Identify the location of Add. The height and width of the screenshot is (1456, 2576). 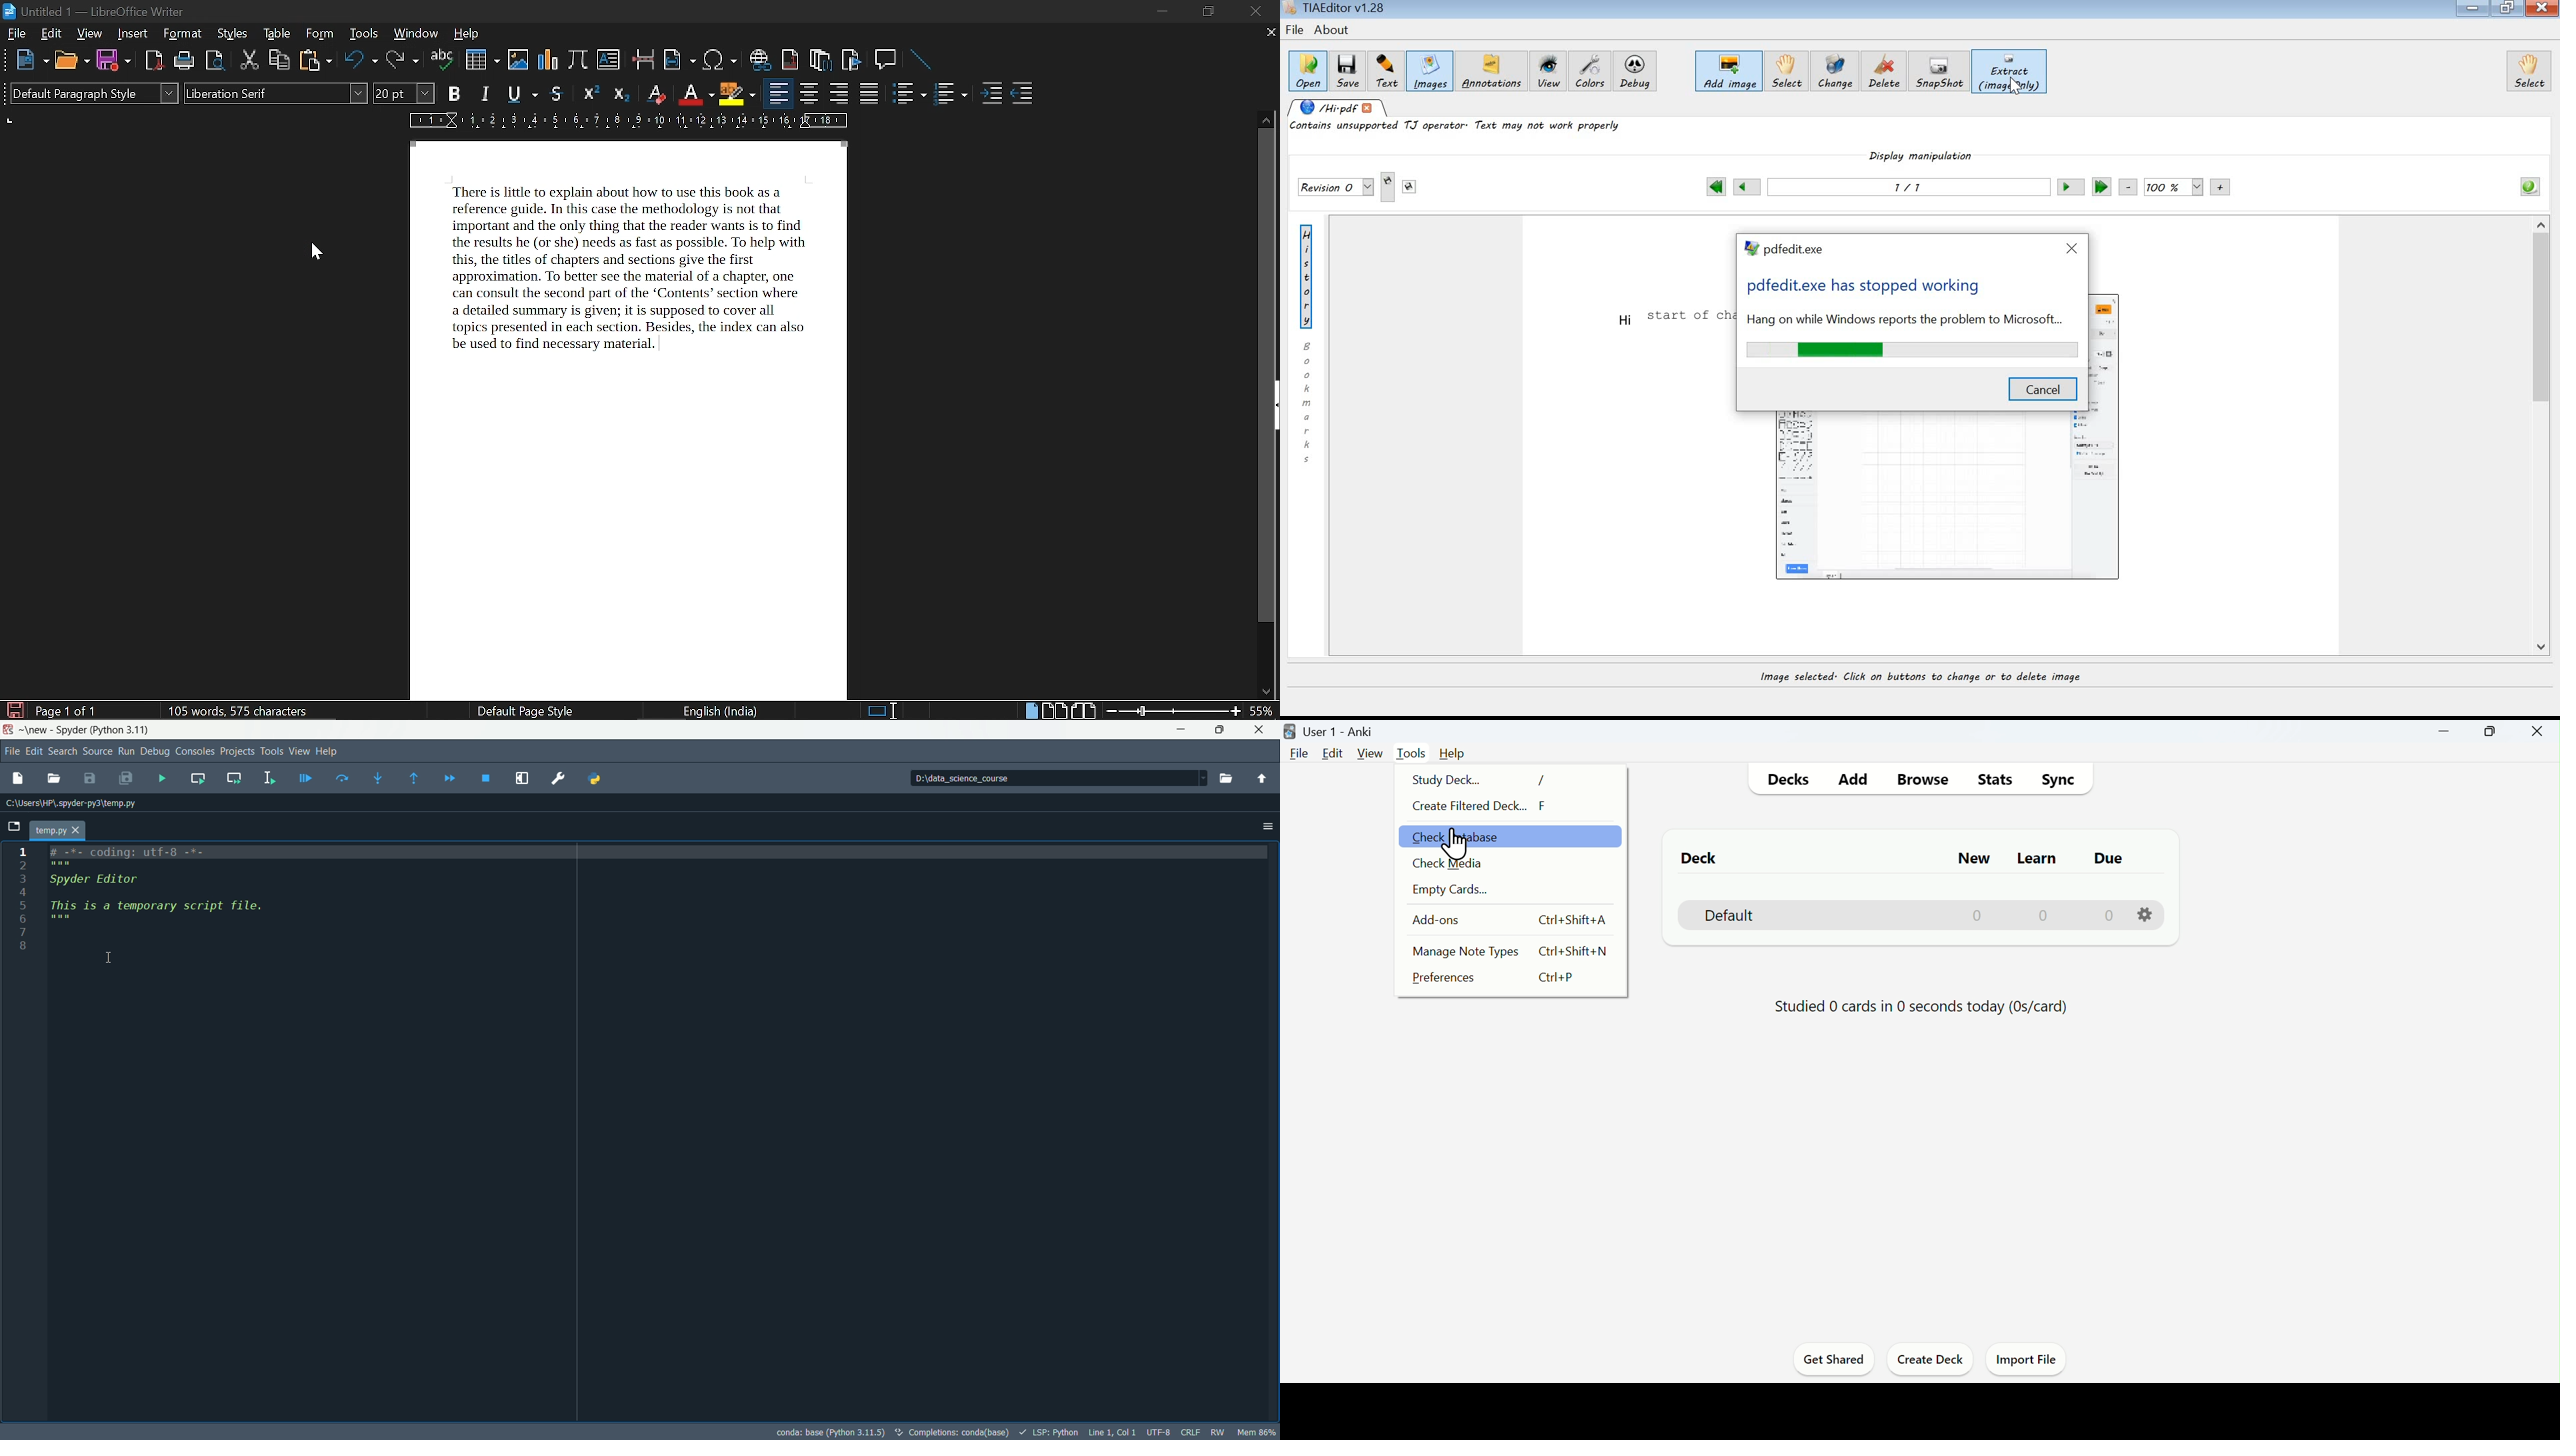
(1855, 779).